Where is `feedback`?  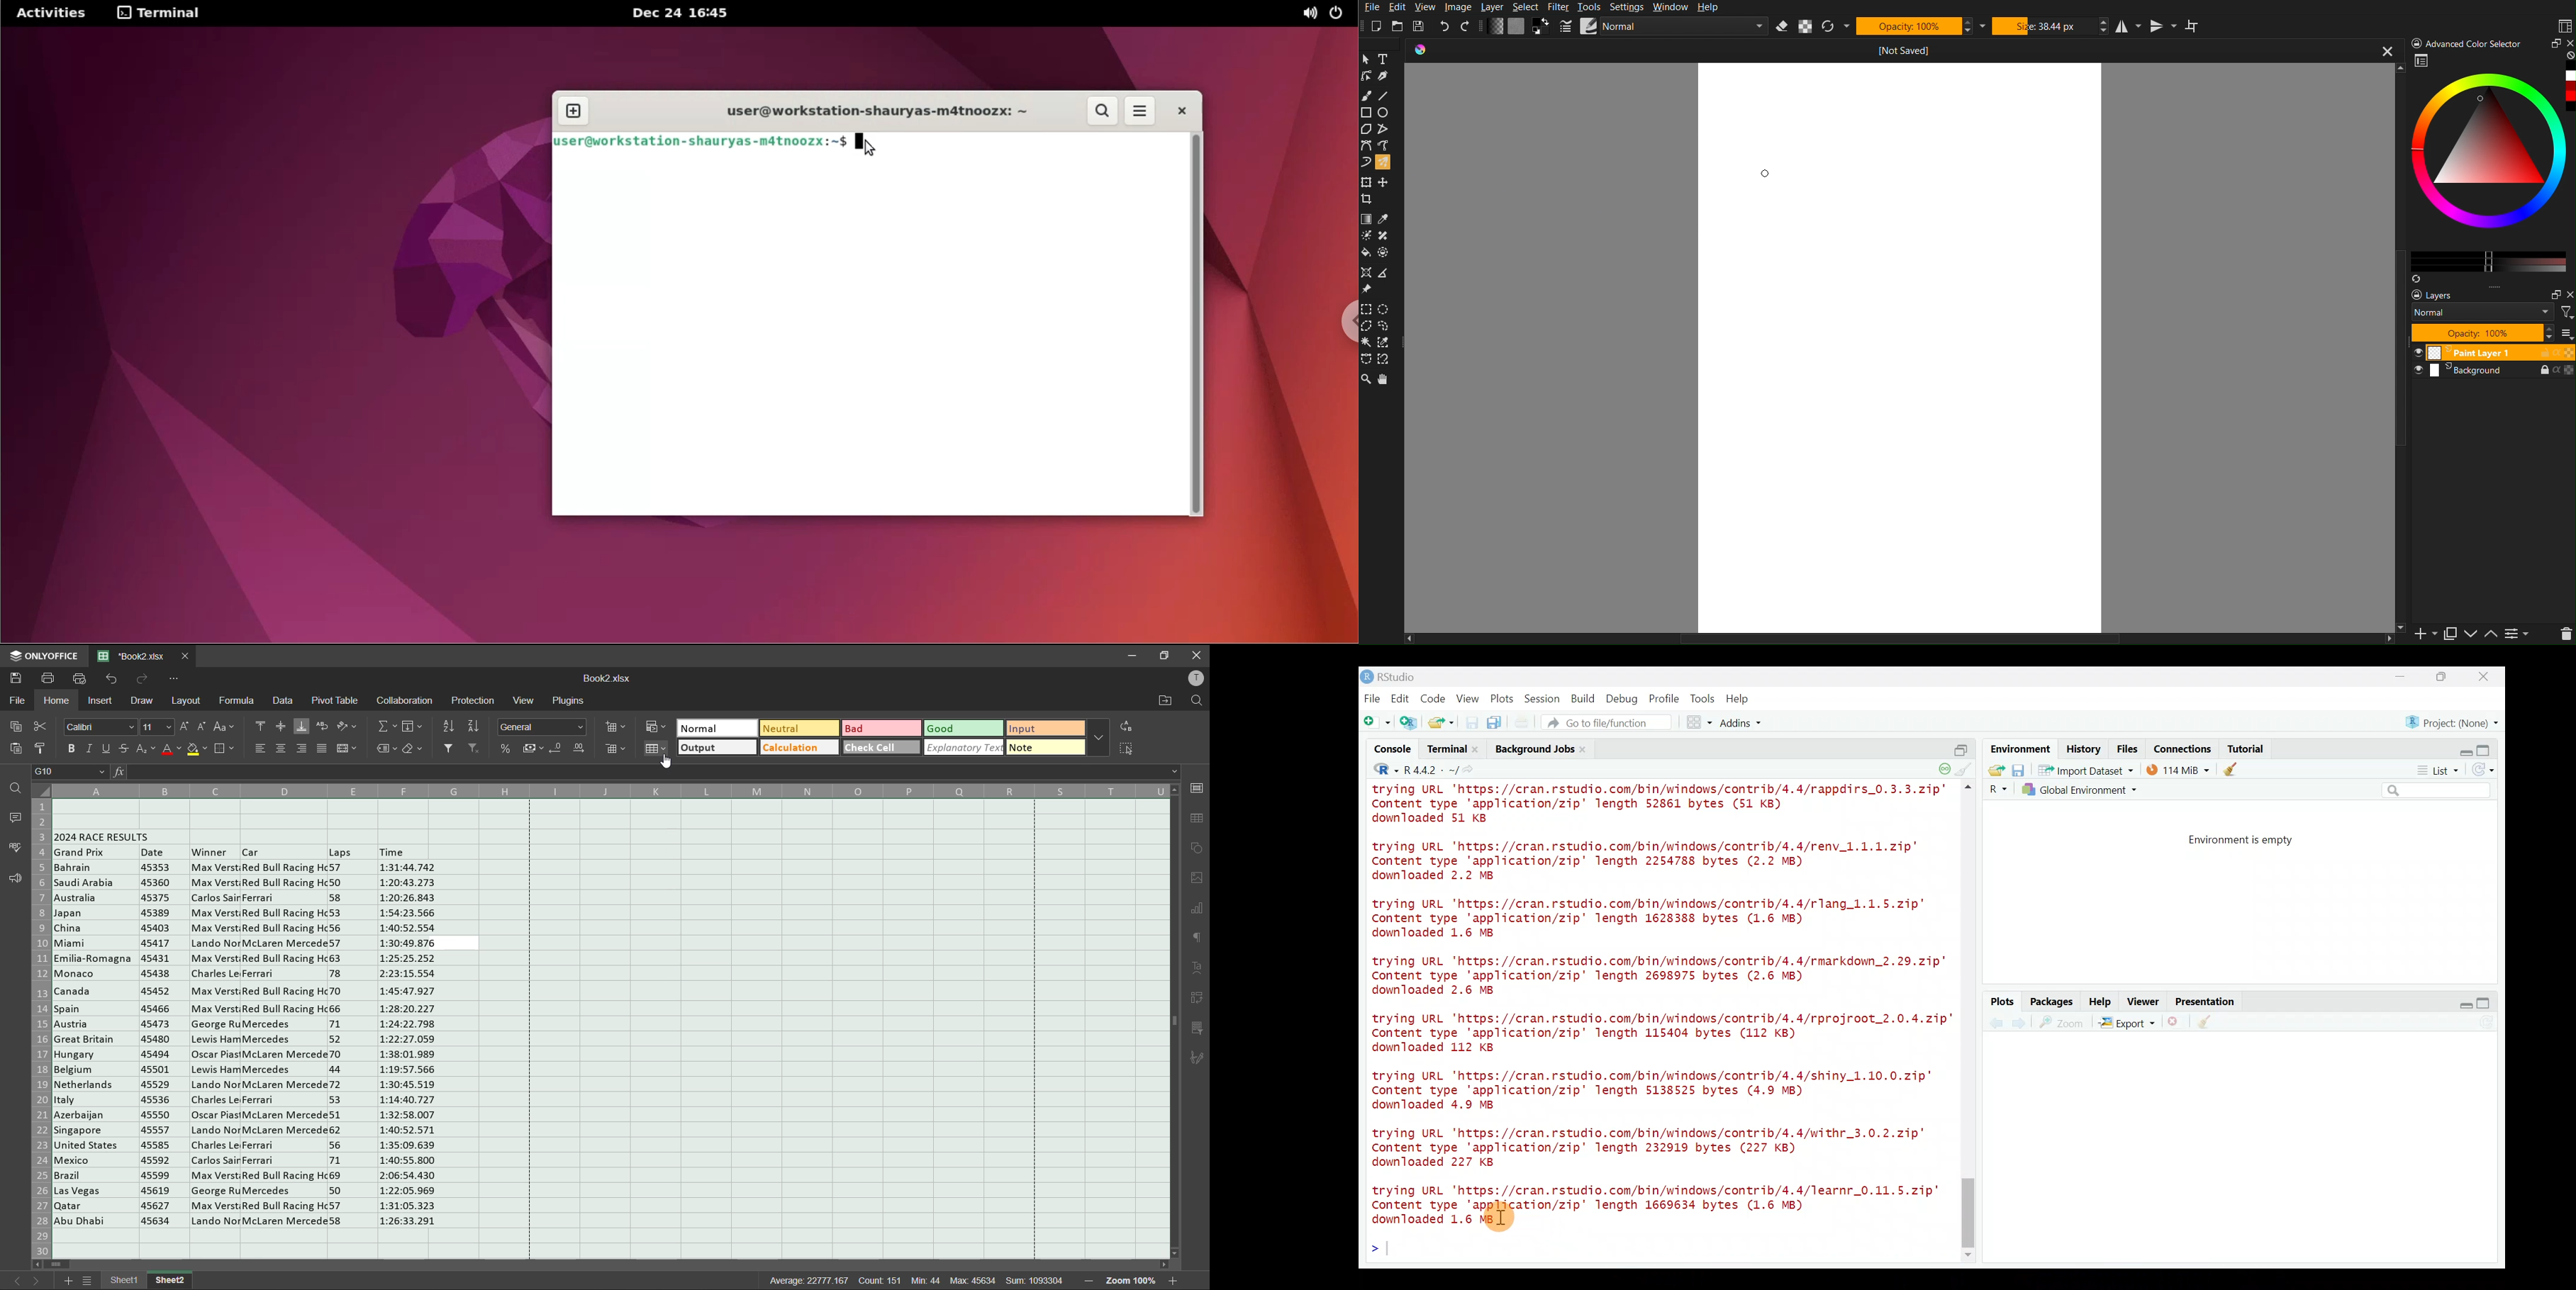
feedback is located at coordinates (15, 880).